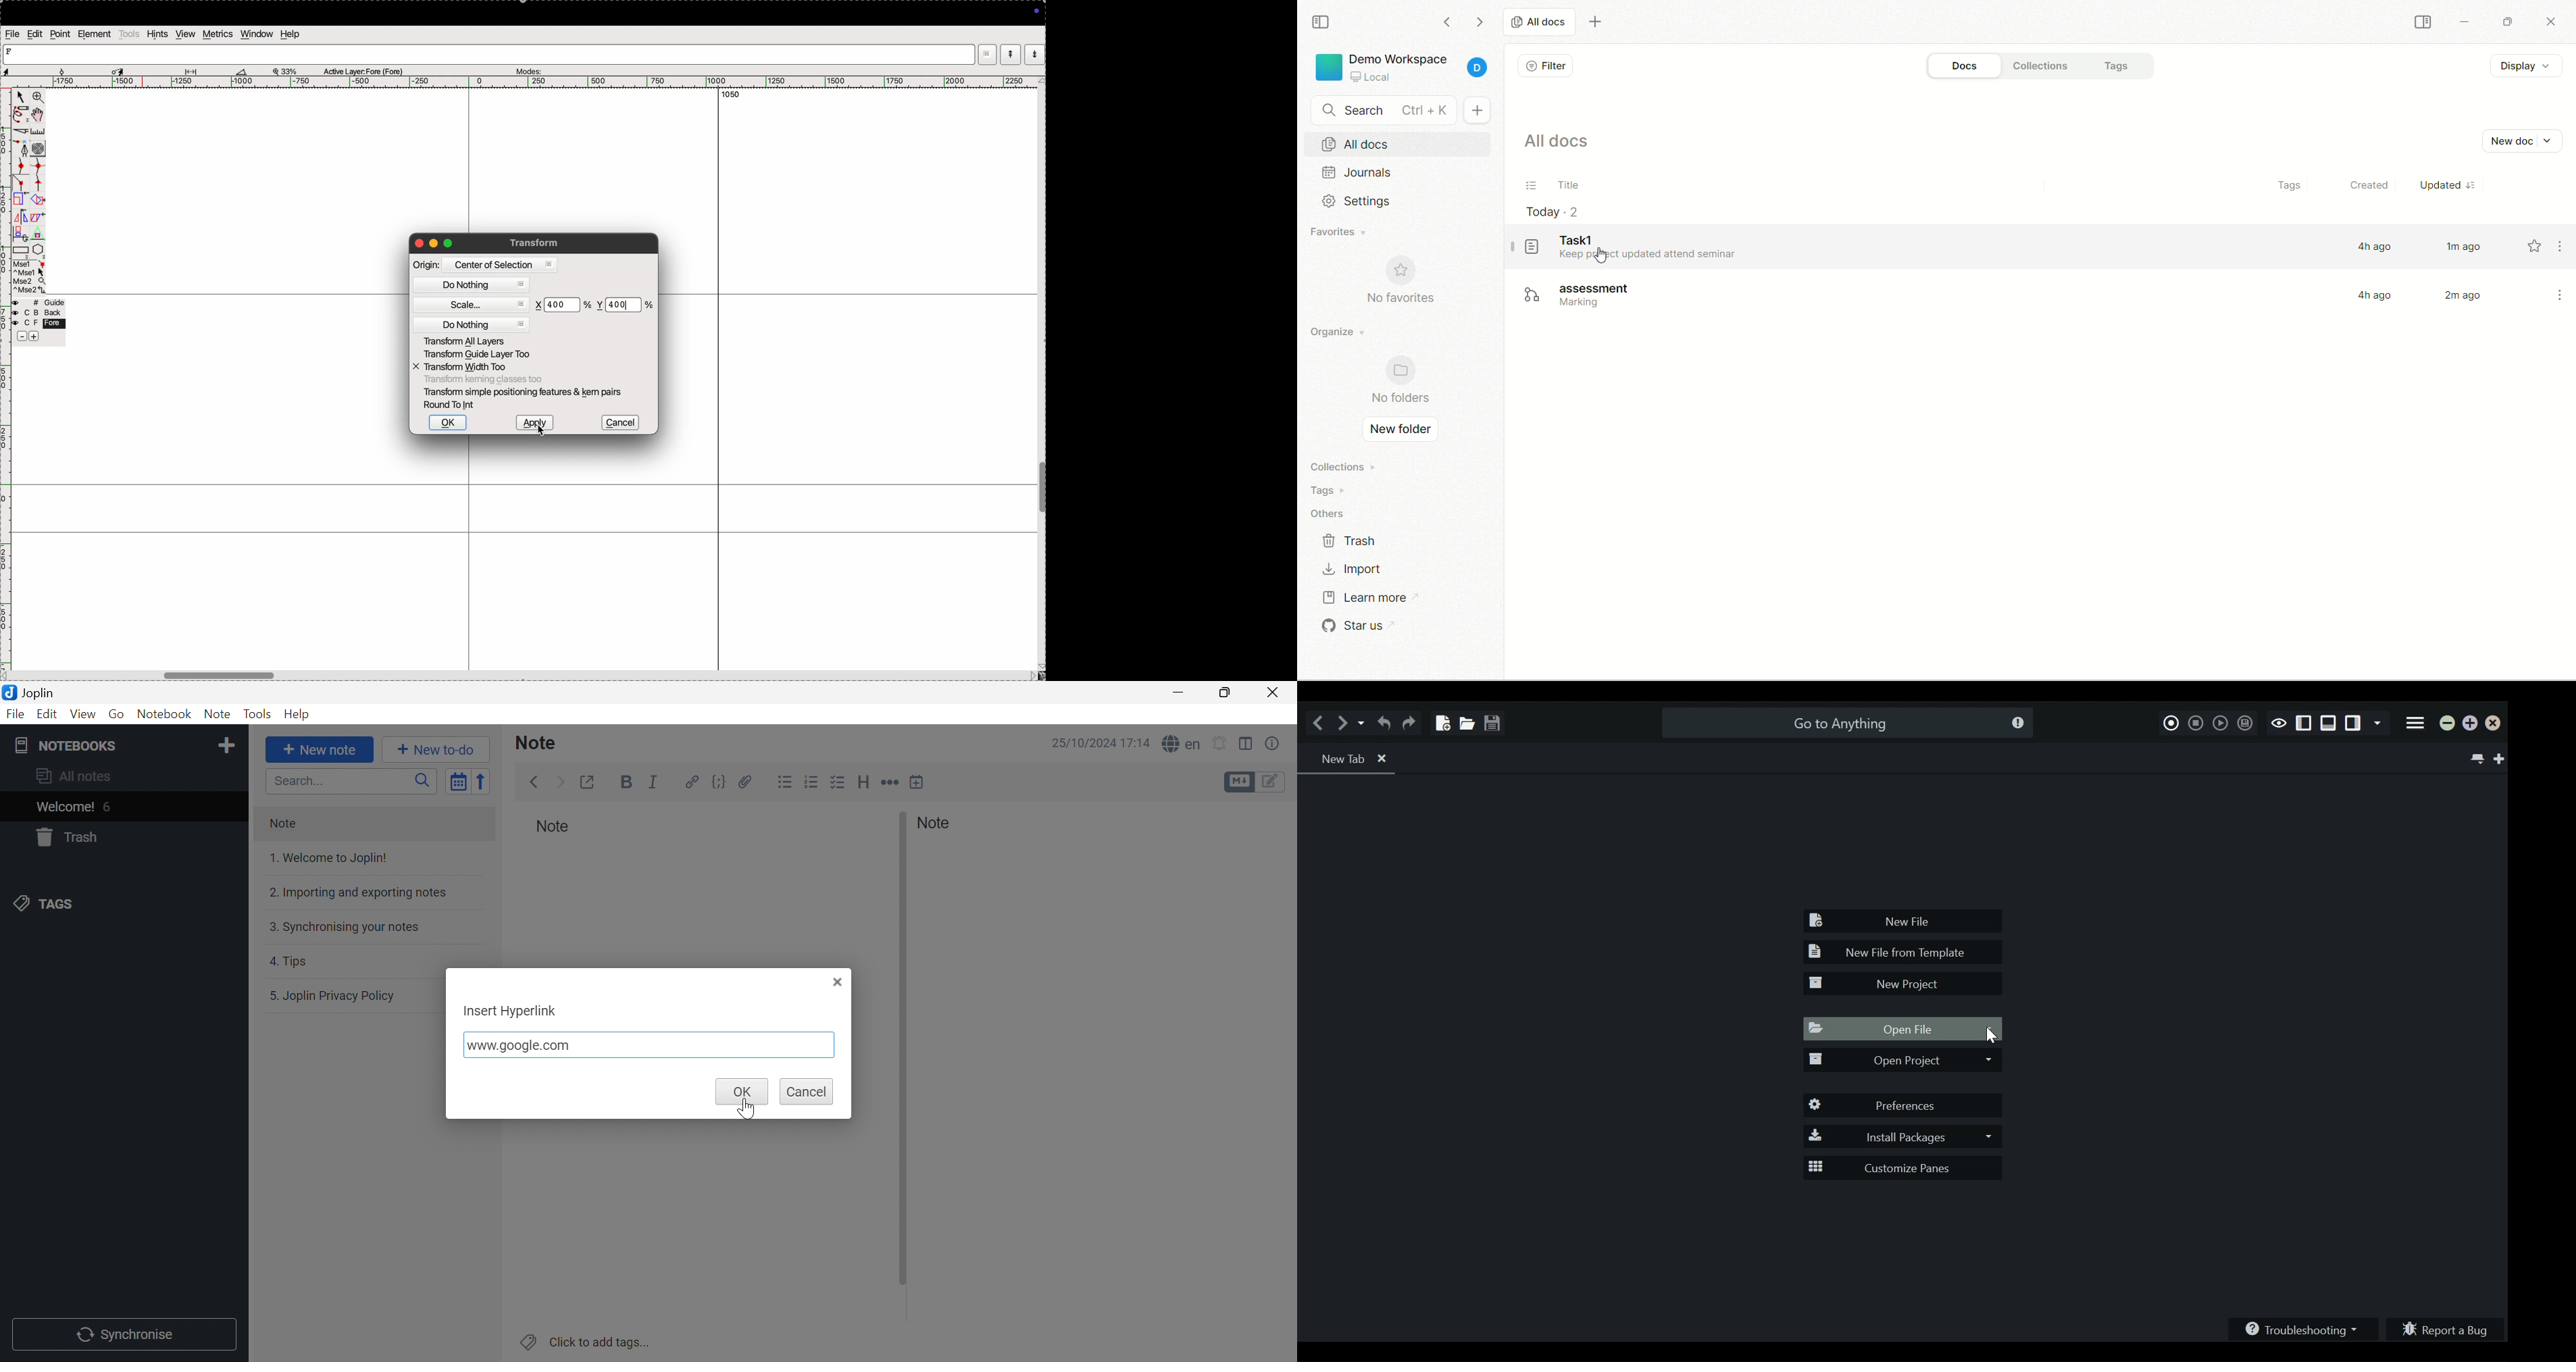 The image size is (2576, 1372). What do you see at coordinates (561, 781) in the screenshot?
I see `Forward` at bounding box center [561, 781].